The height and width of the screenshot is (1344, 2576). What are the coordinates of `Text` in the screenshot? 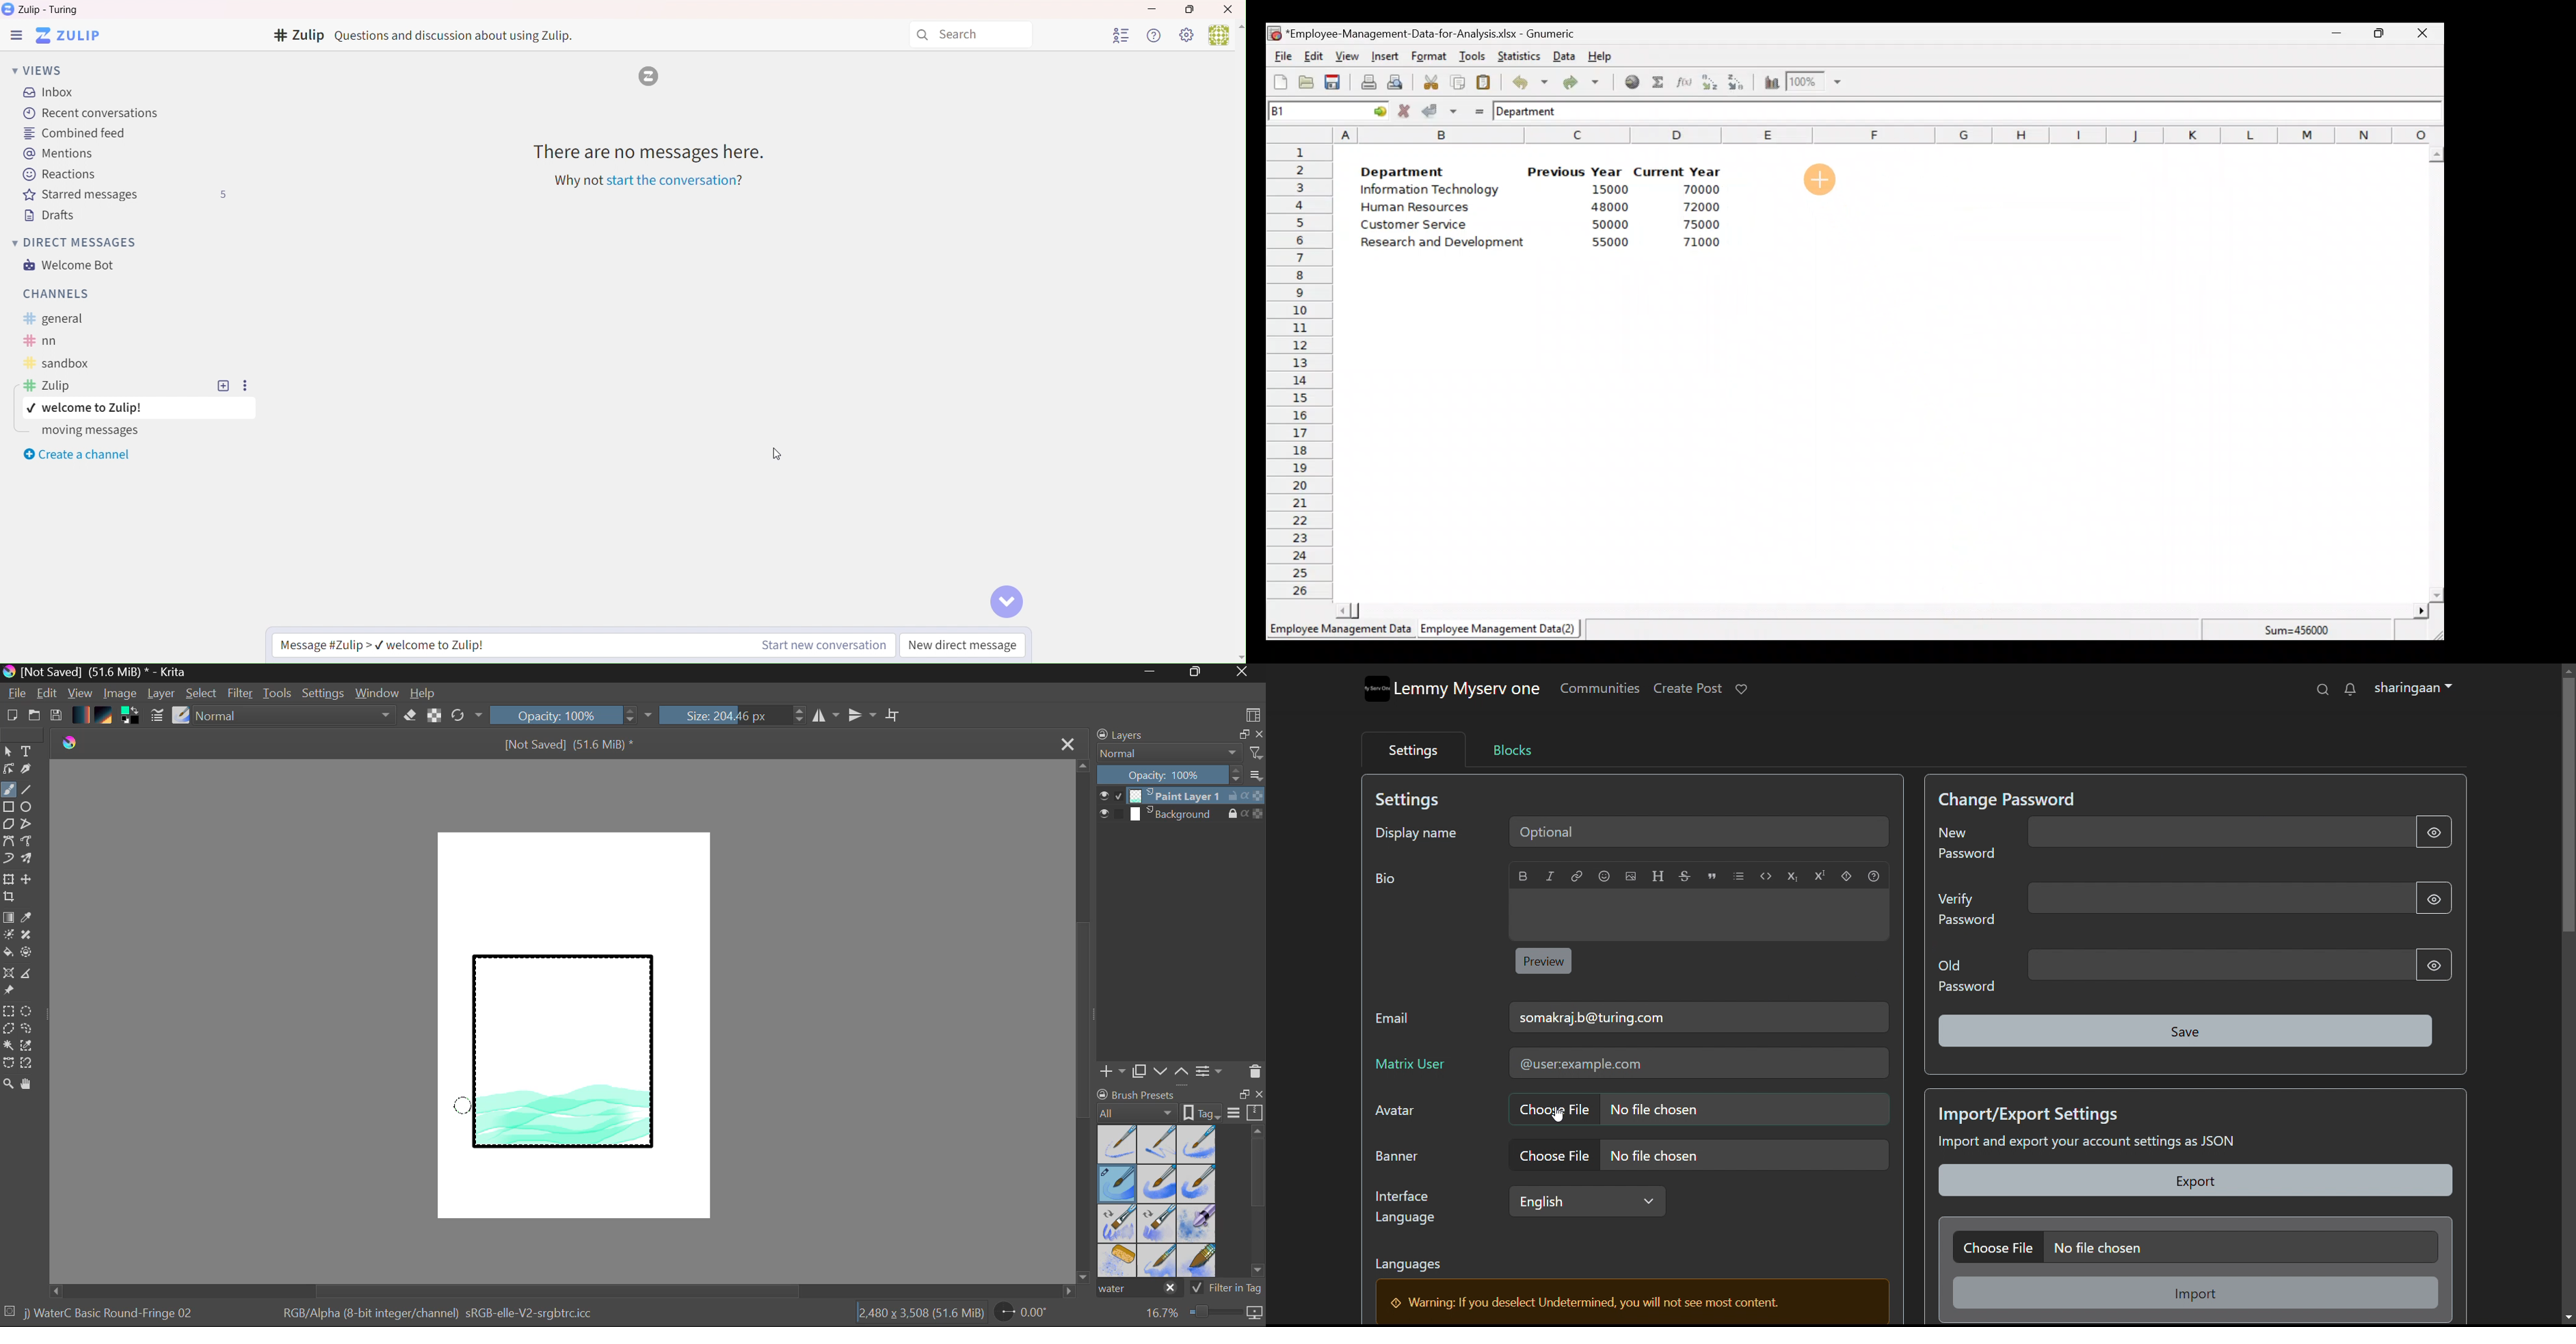 It's located at (27, 750).